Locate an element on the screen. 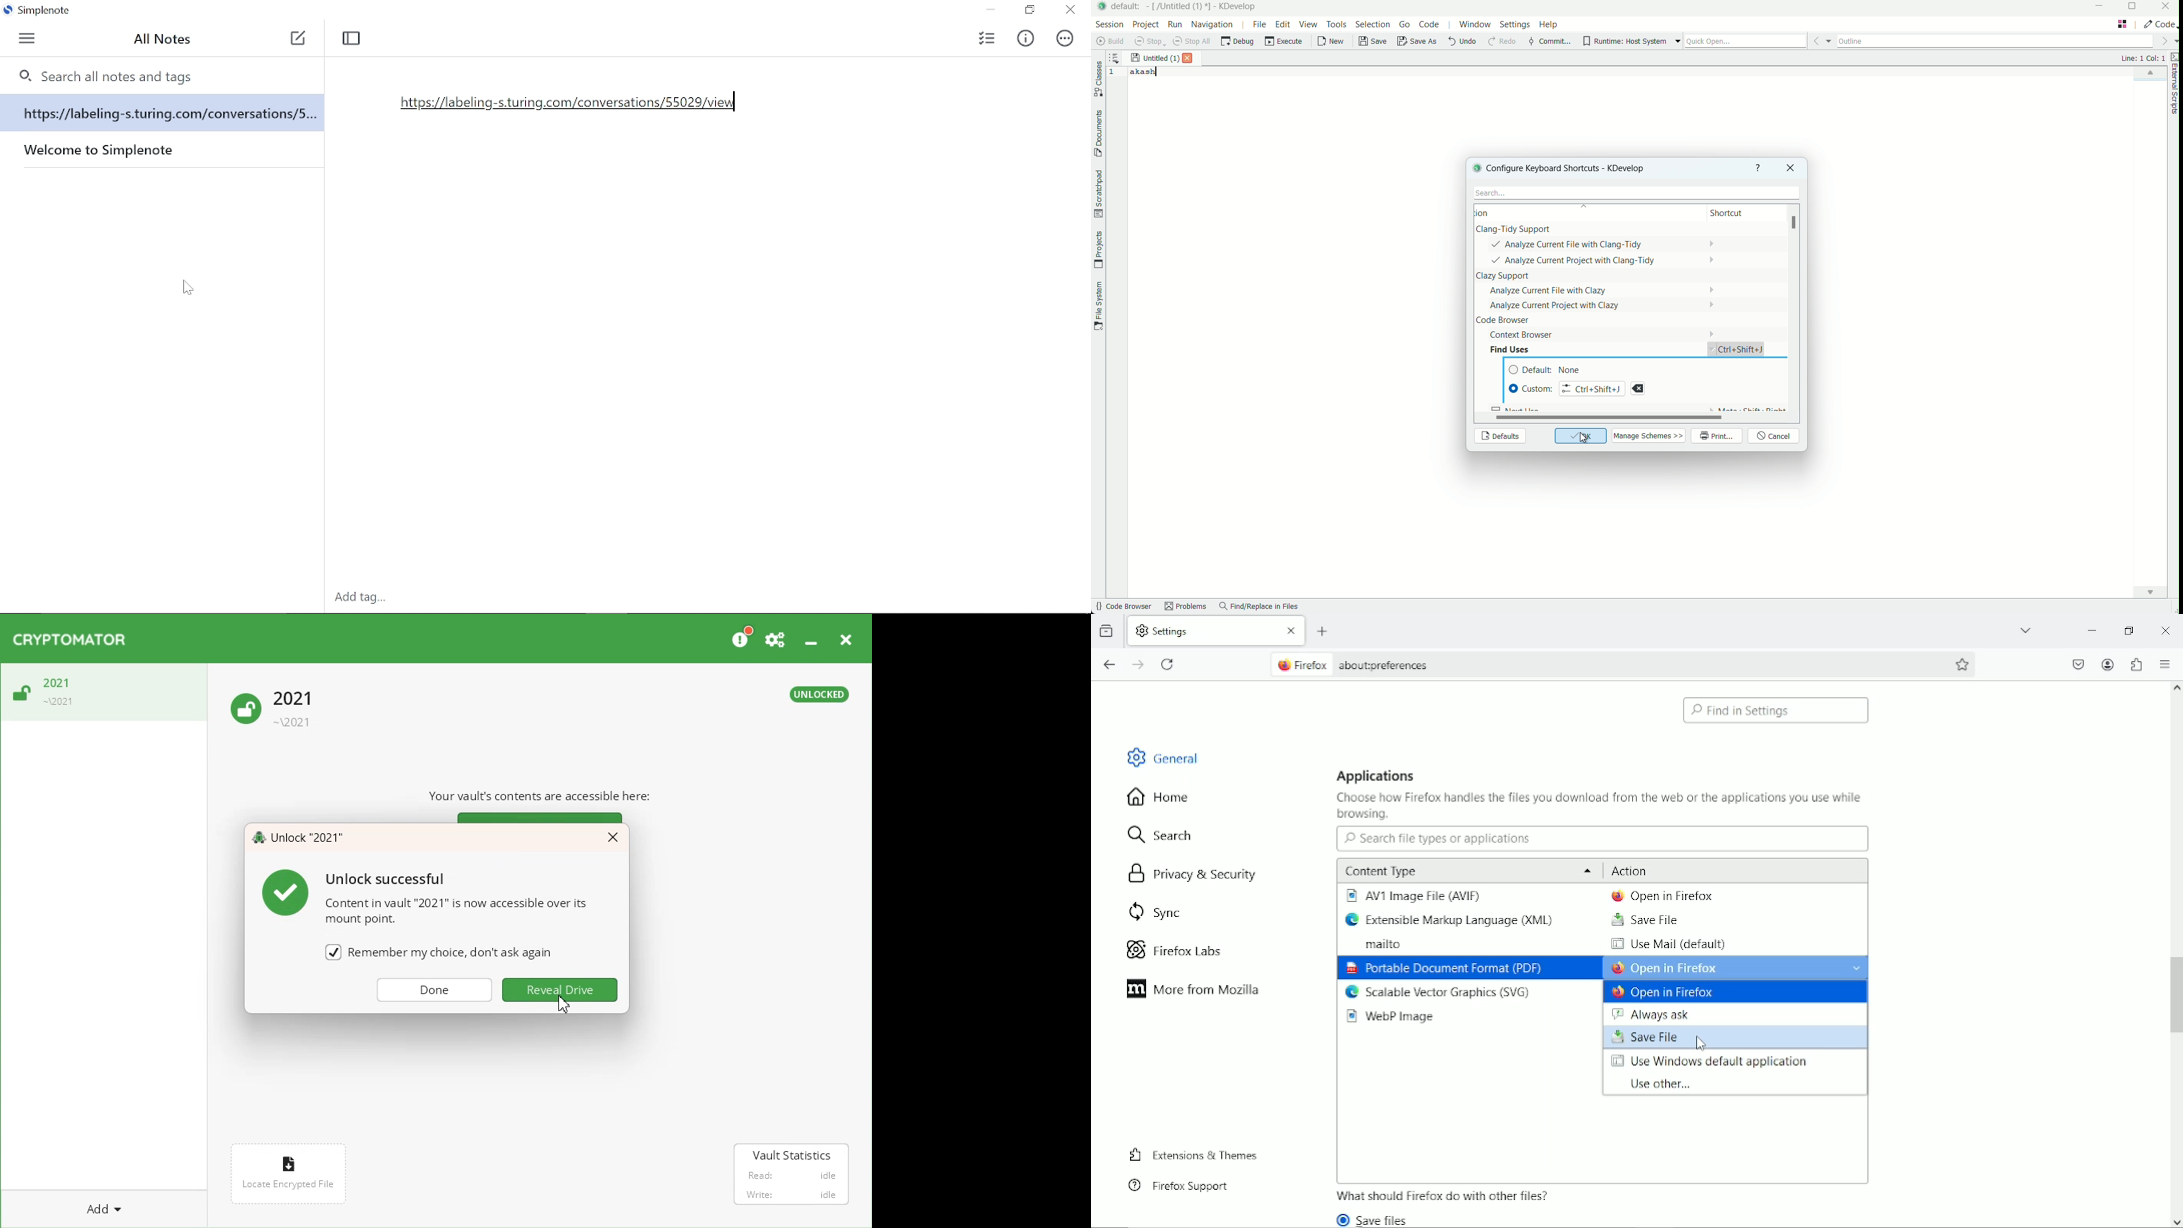  session menu is located at coordinates (1108, 24).